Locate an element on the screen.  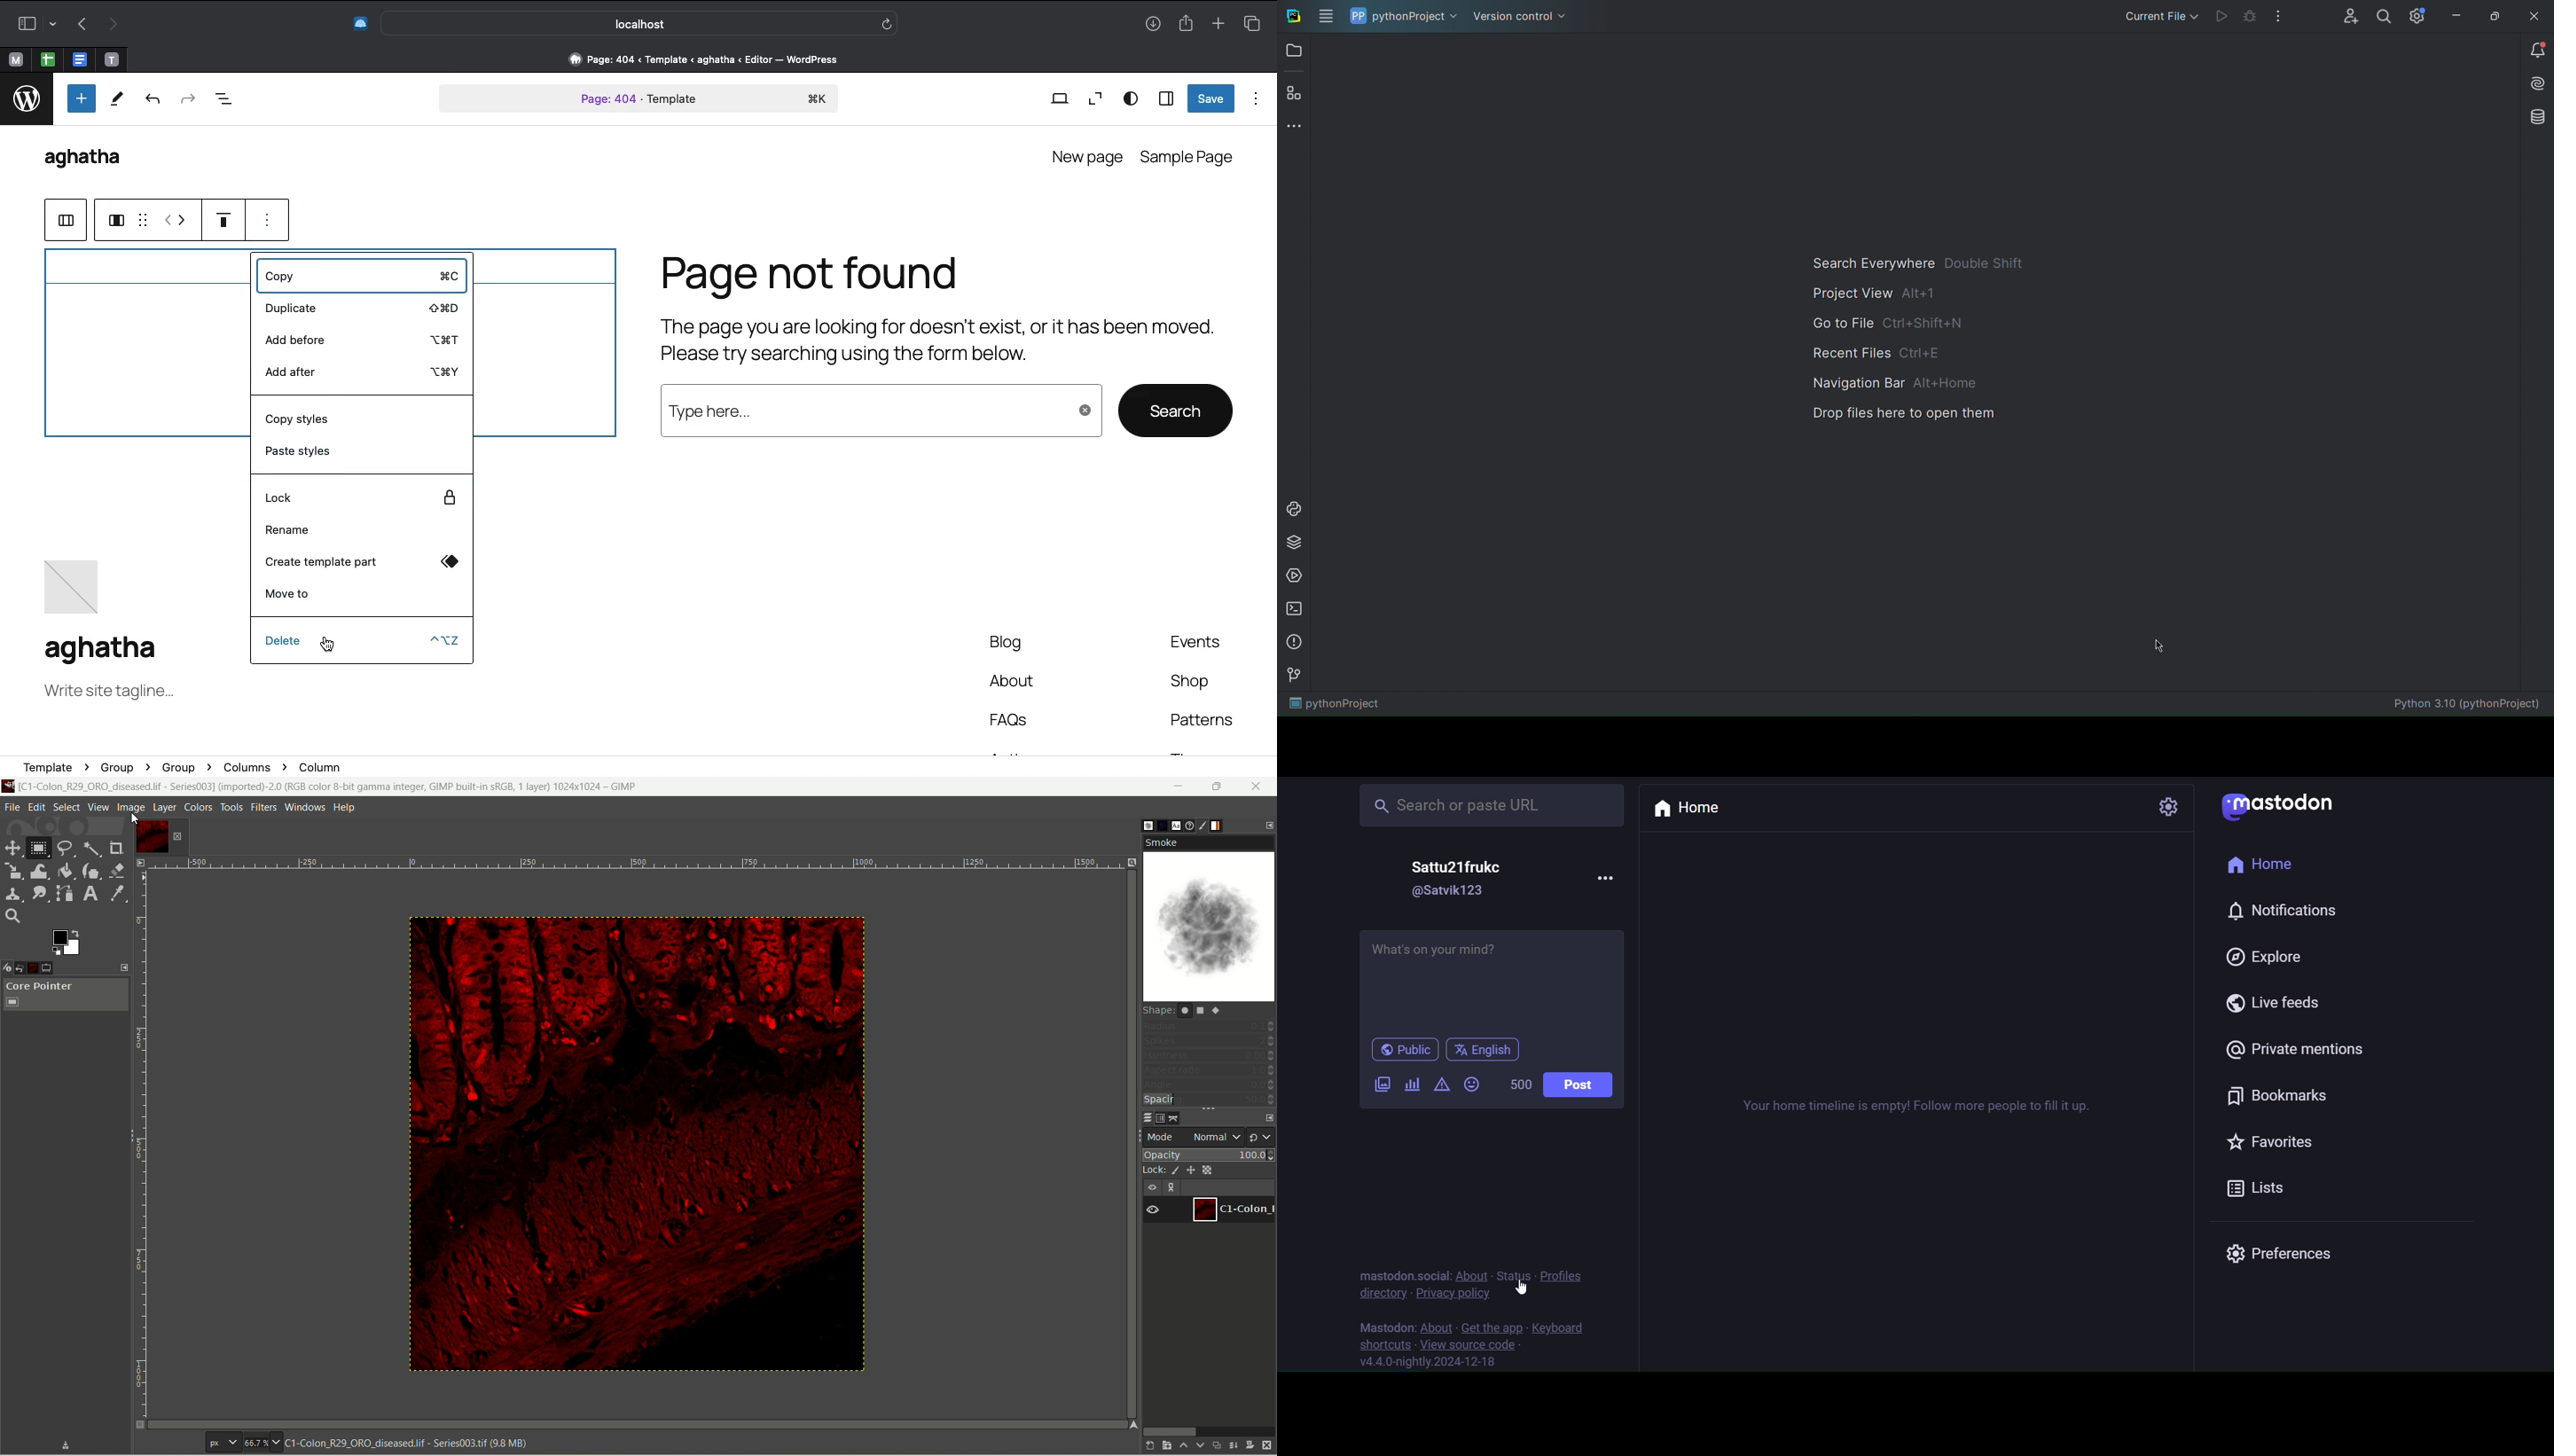
Blog is located at coordinates (1012, 646).